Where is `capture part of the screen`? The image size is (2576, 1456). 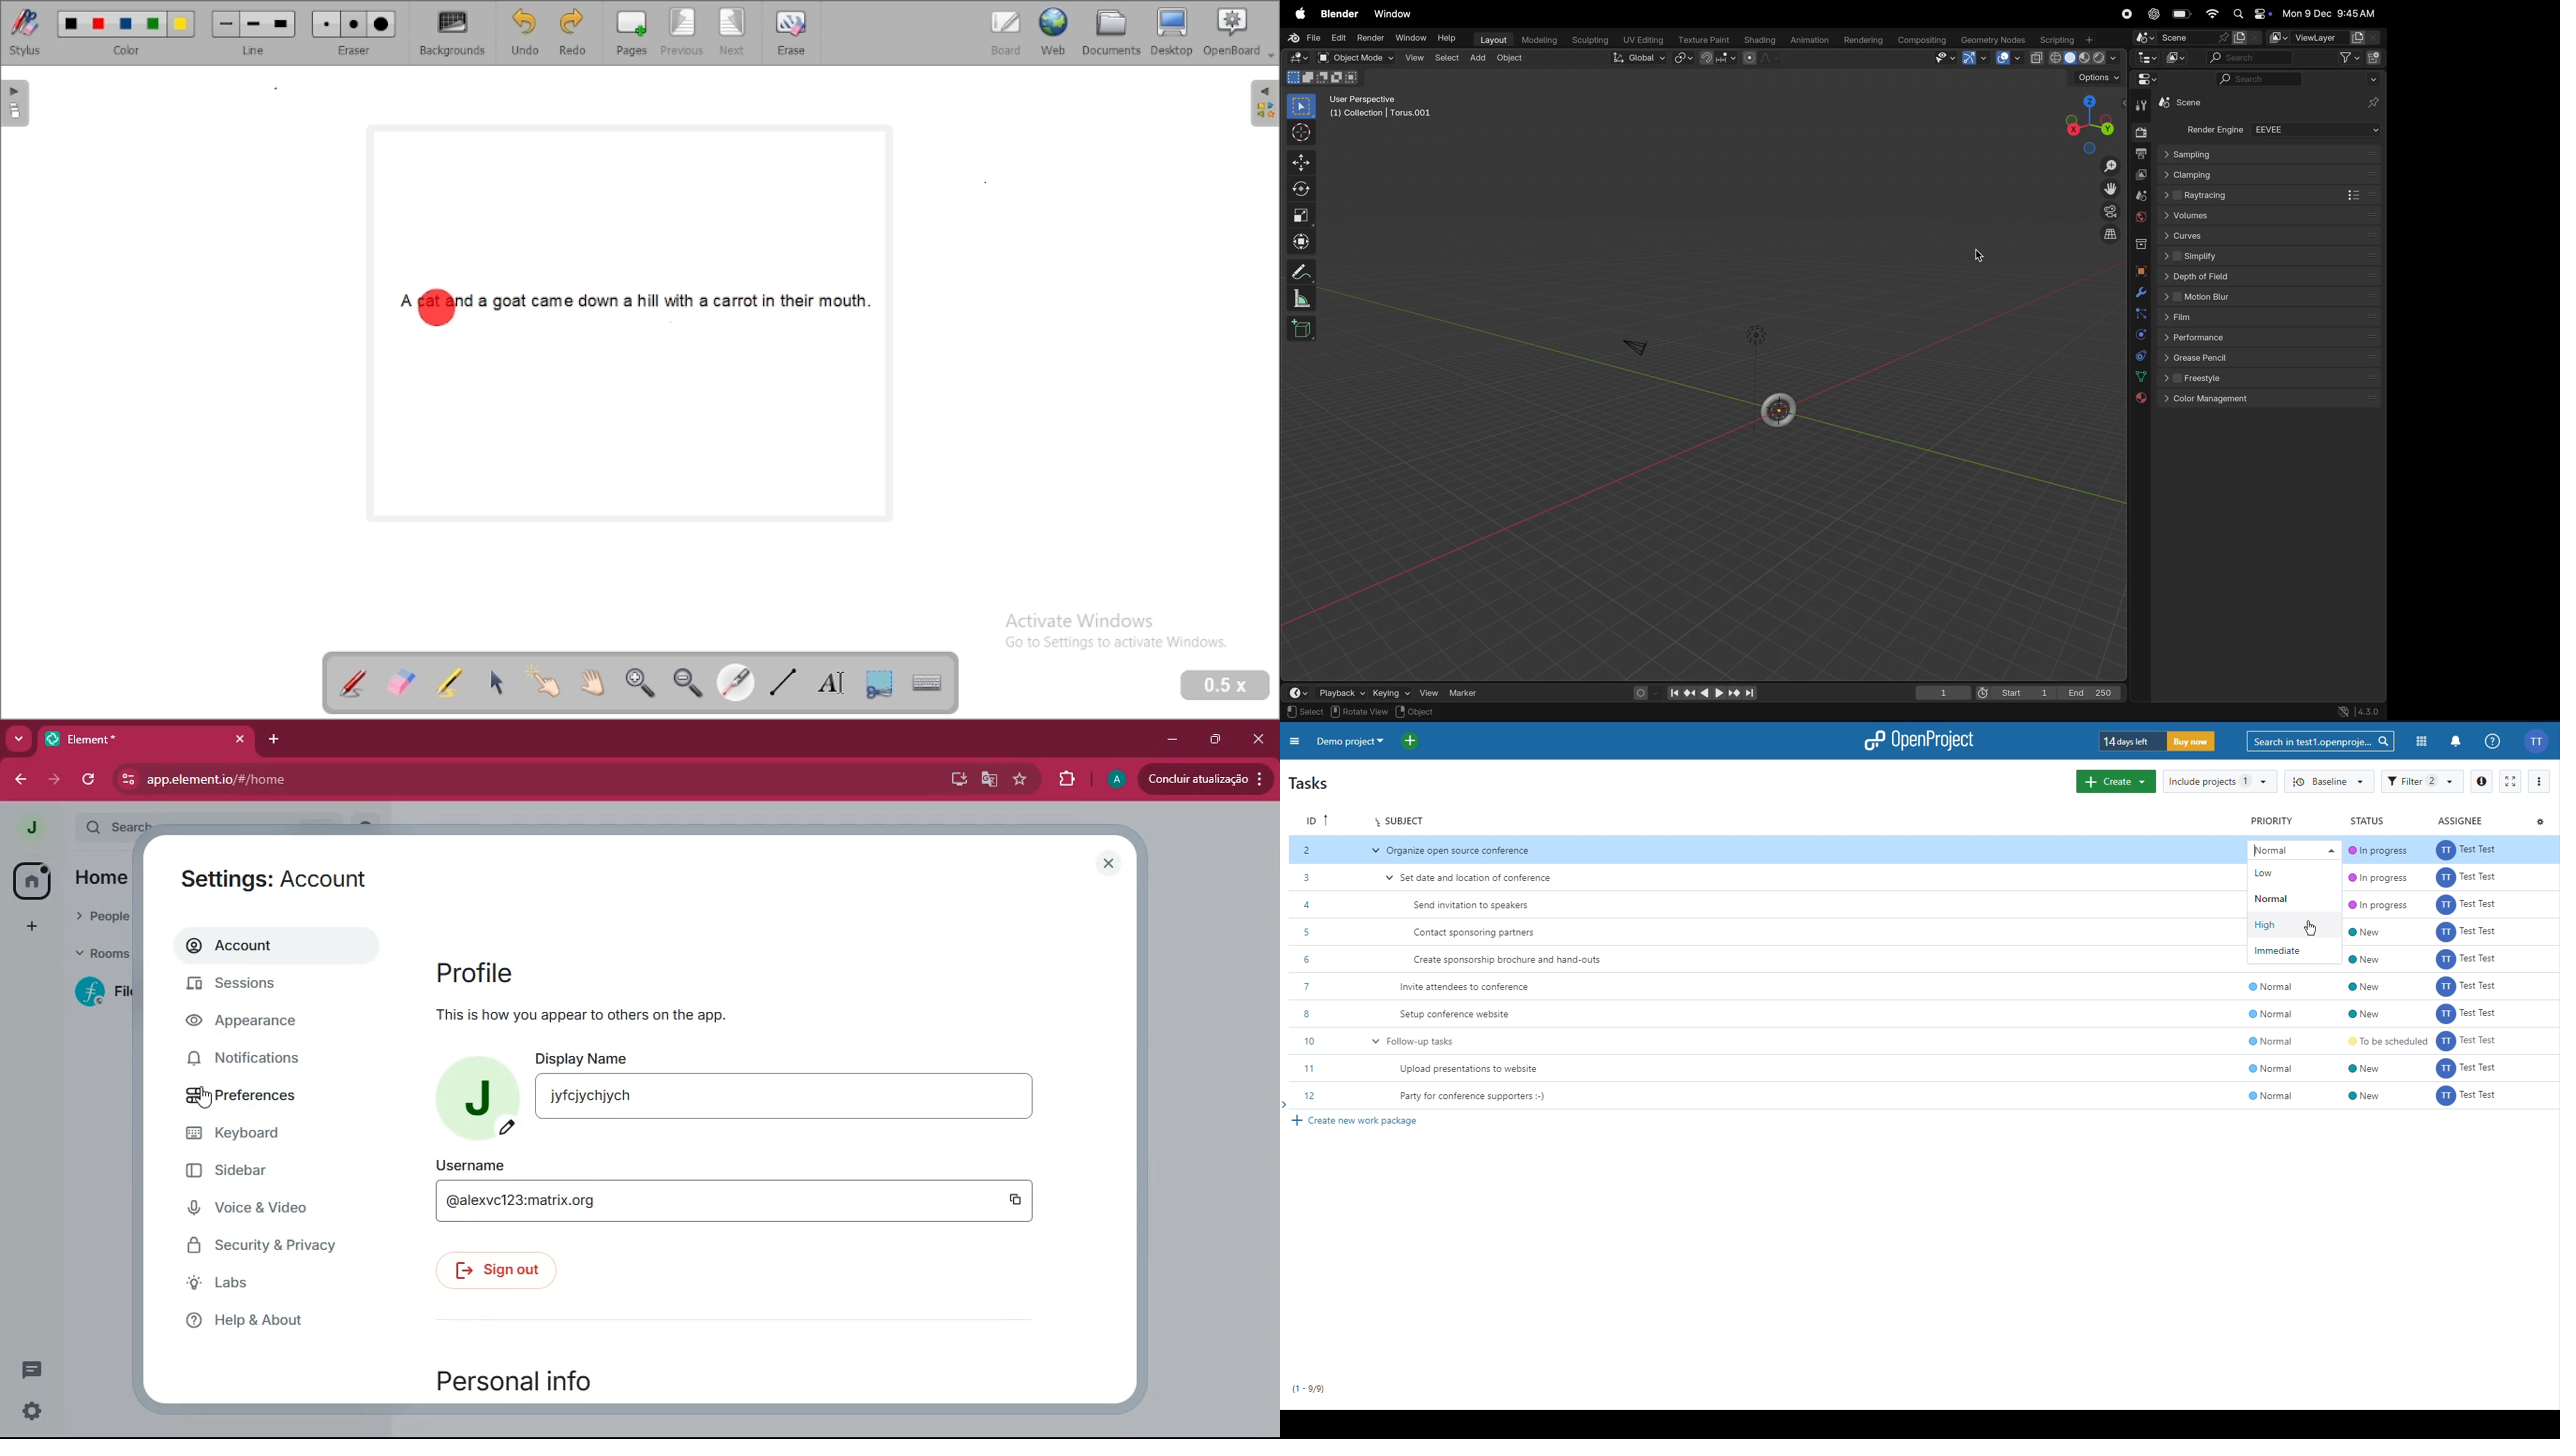
capture part of the screen is located at coordinates (880, 683).